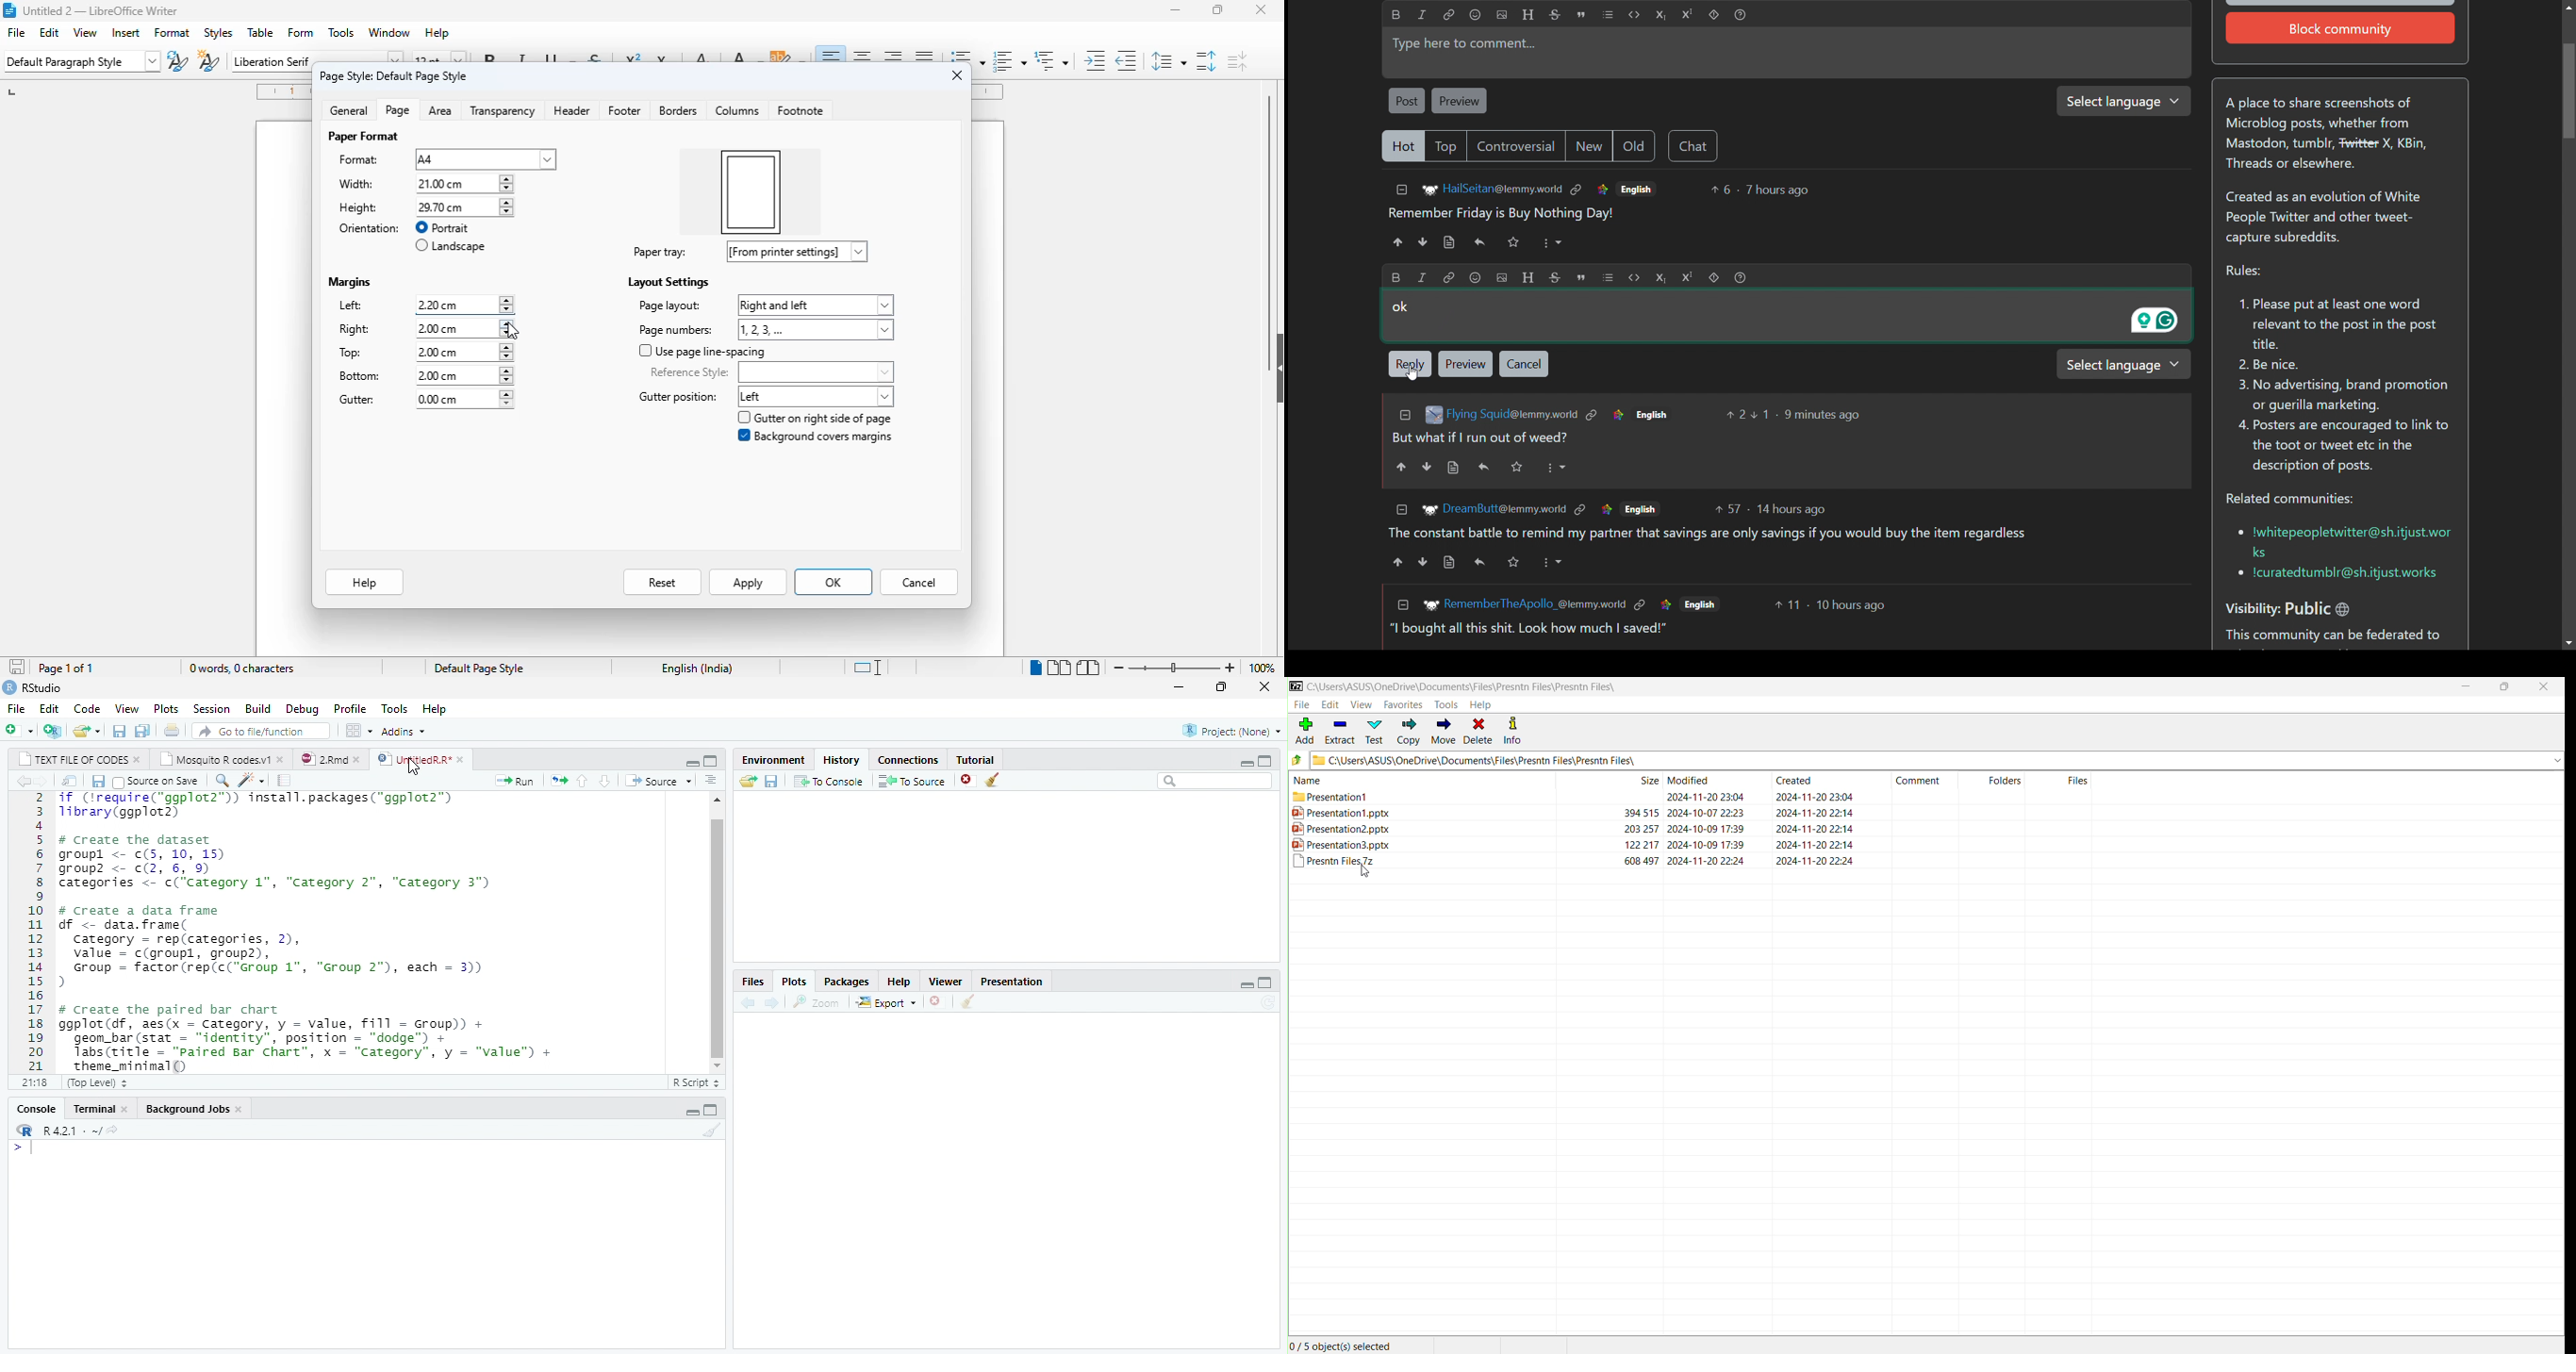  I want to click on scroll up, so click(718, 800).